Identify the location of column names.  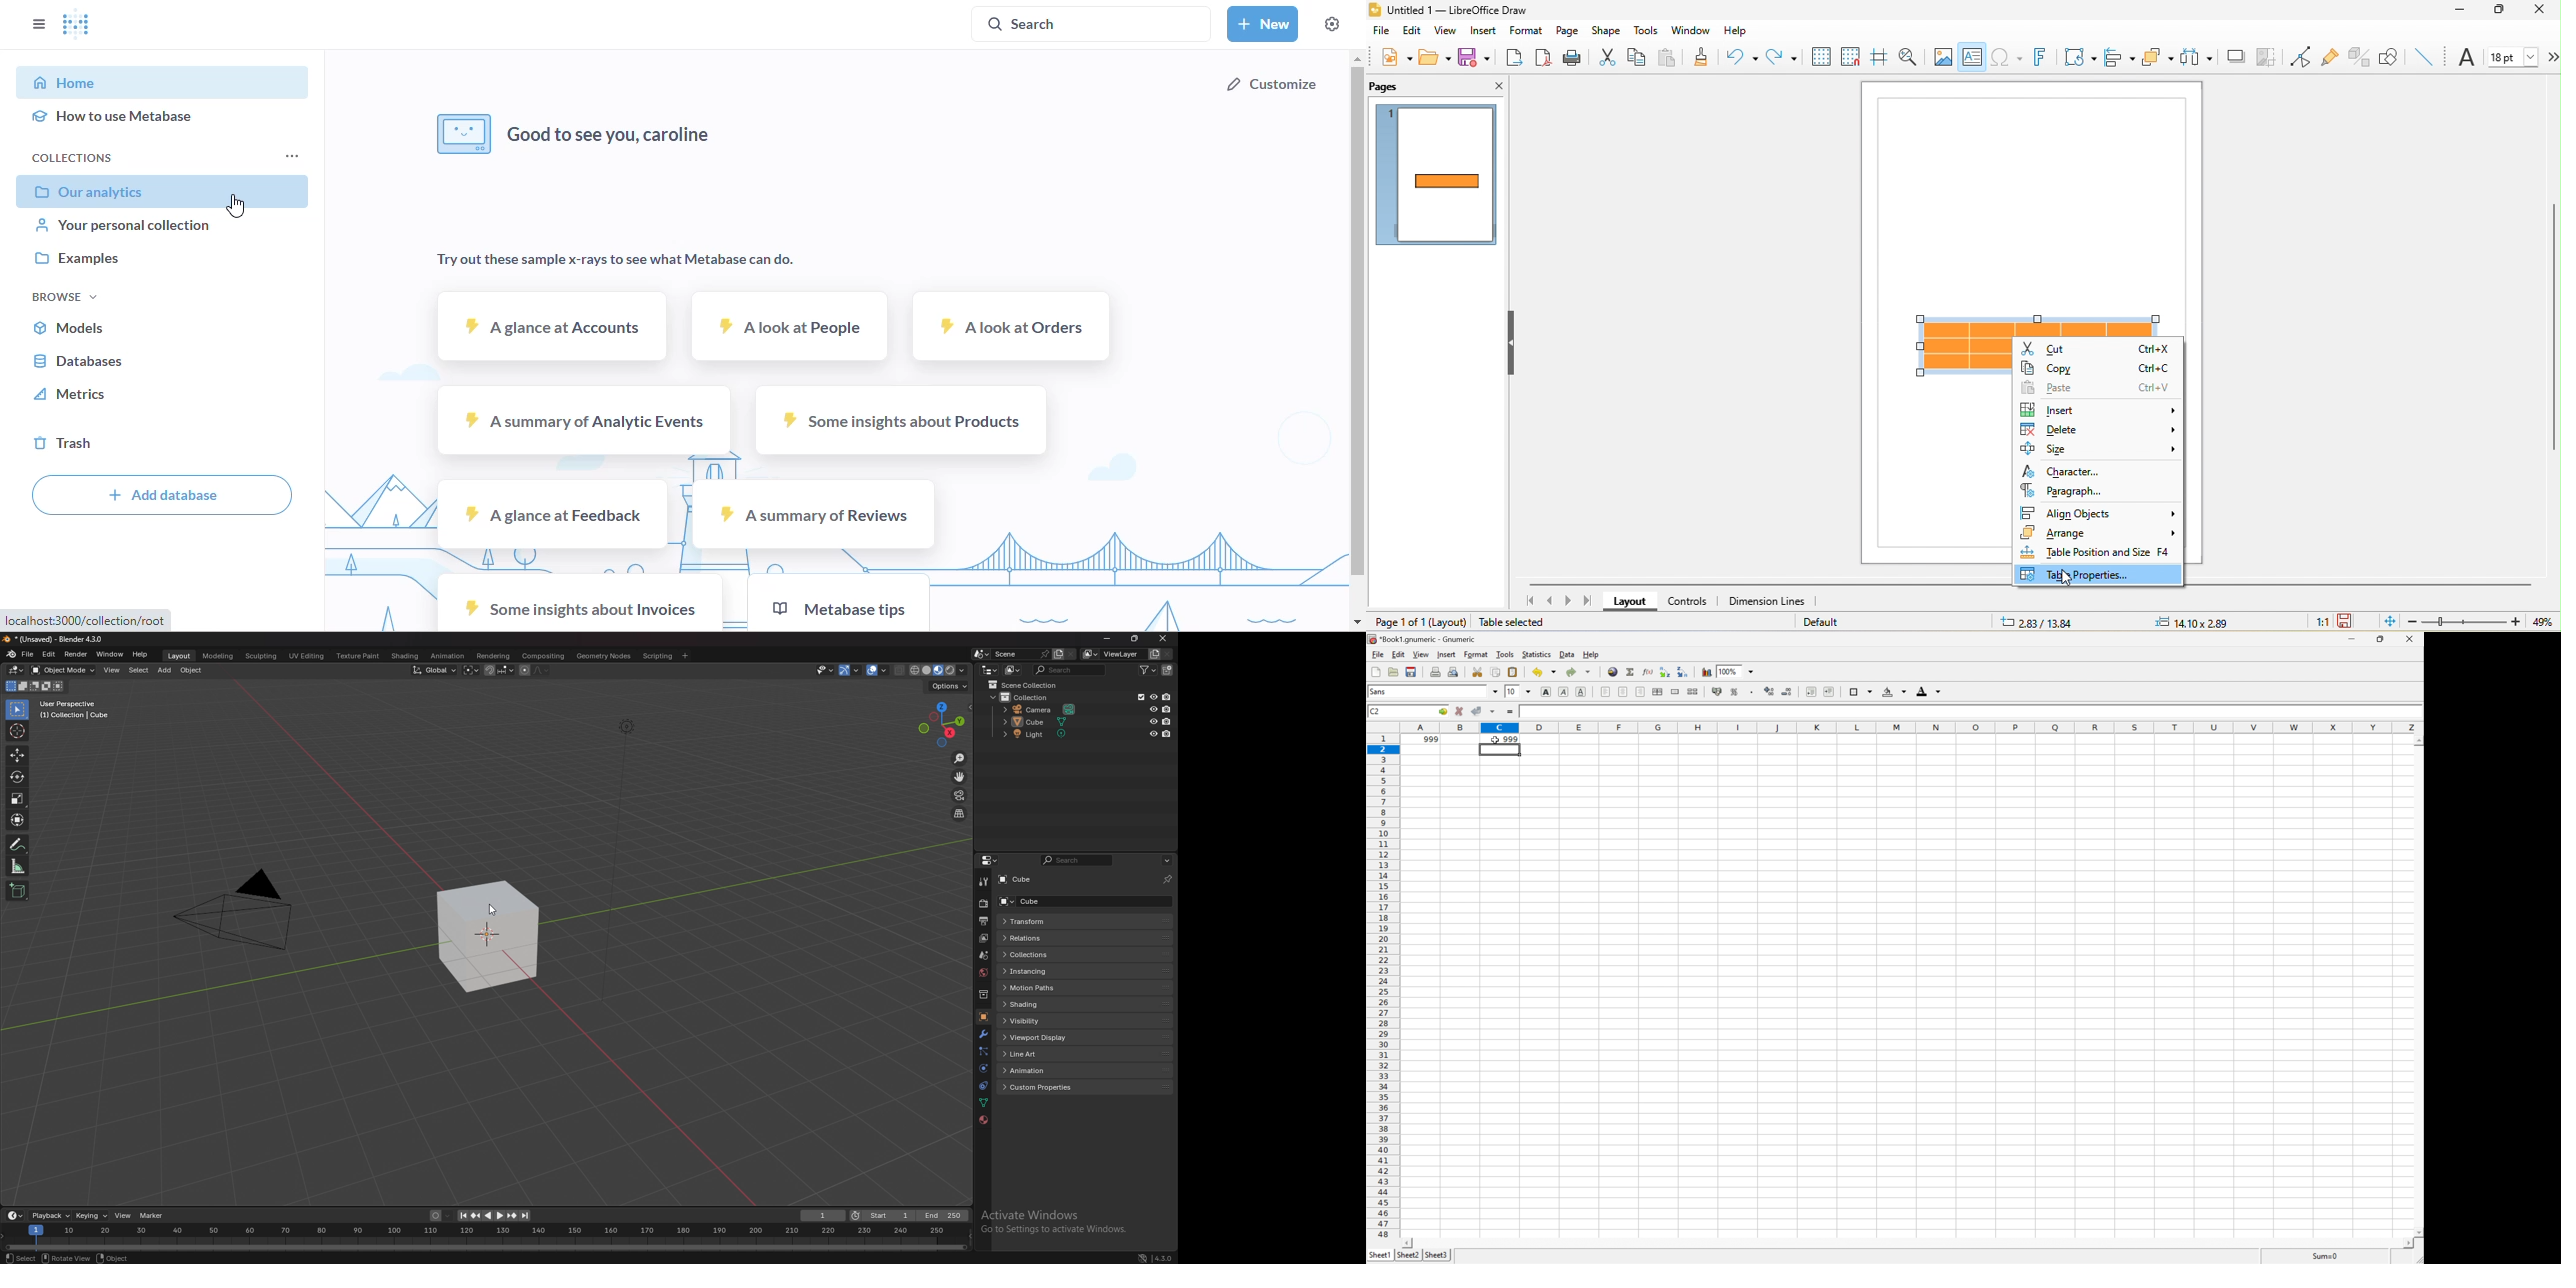
(1914, 728).